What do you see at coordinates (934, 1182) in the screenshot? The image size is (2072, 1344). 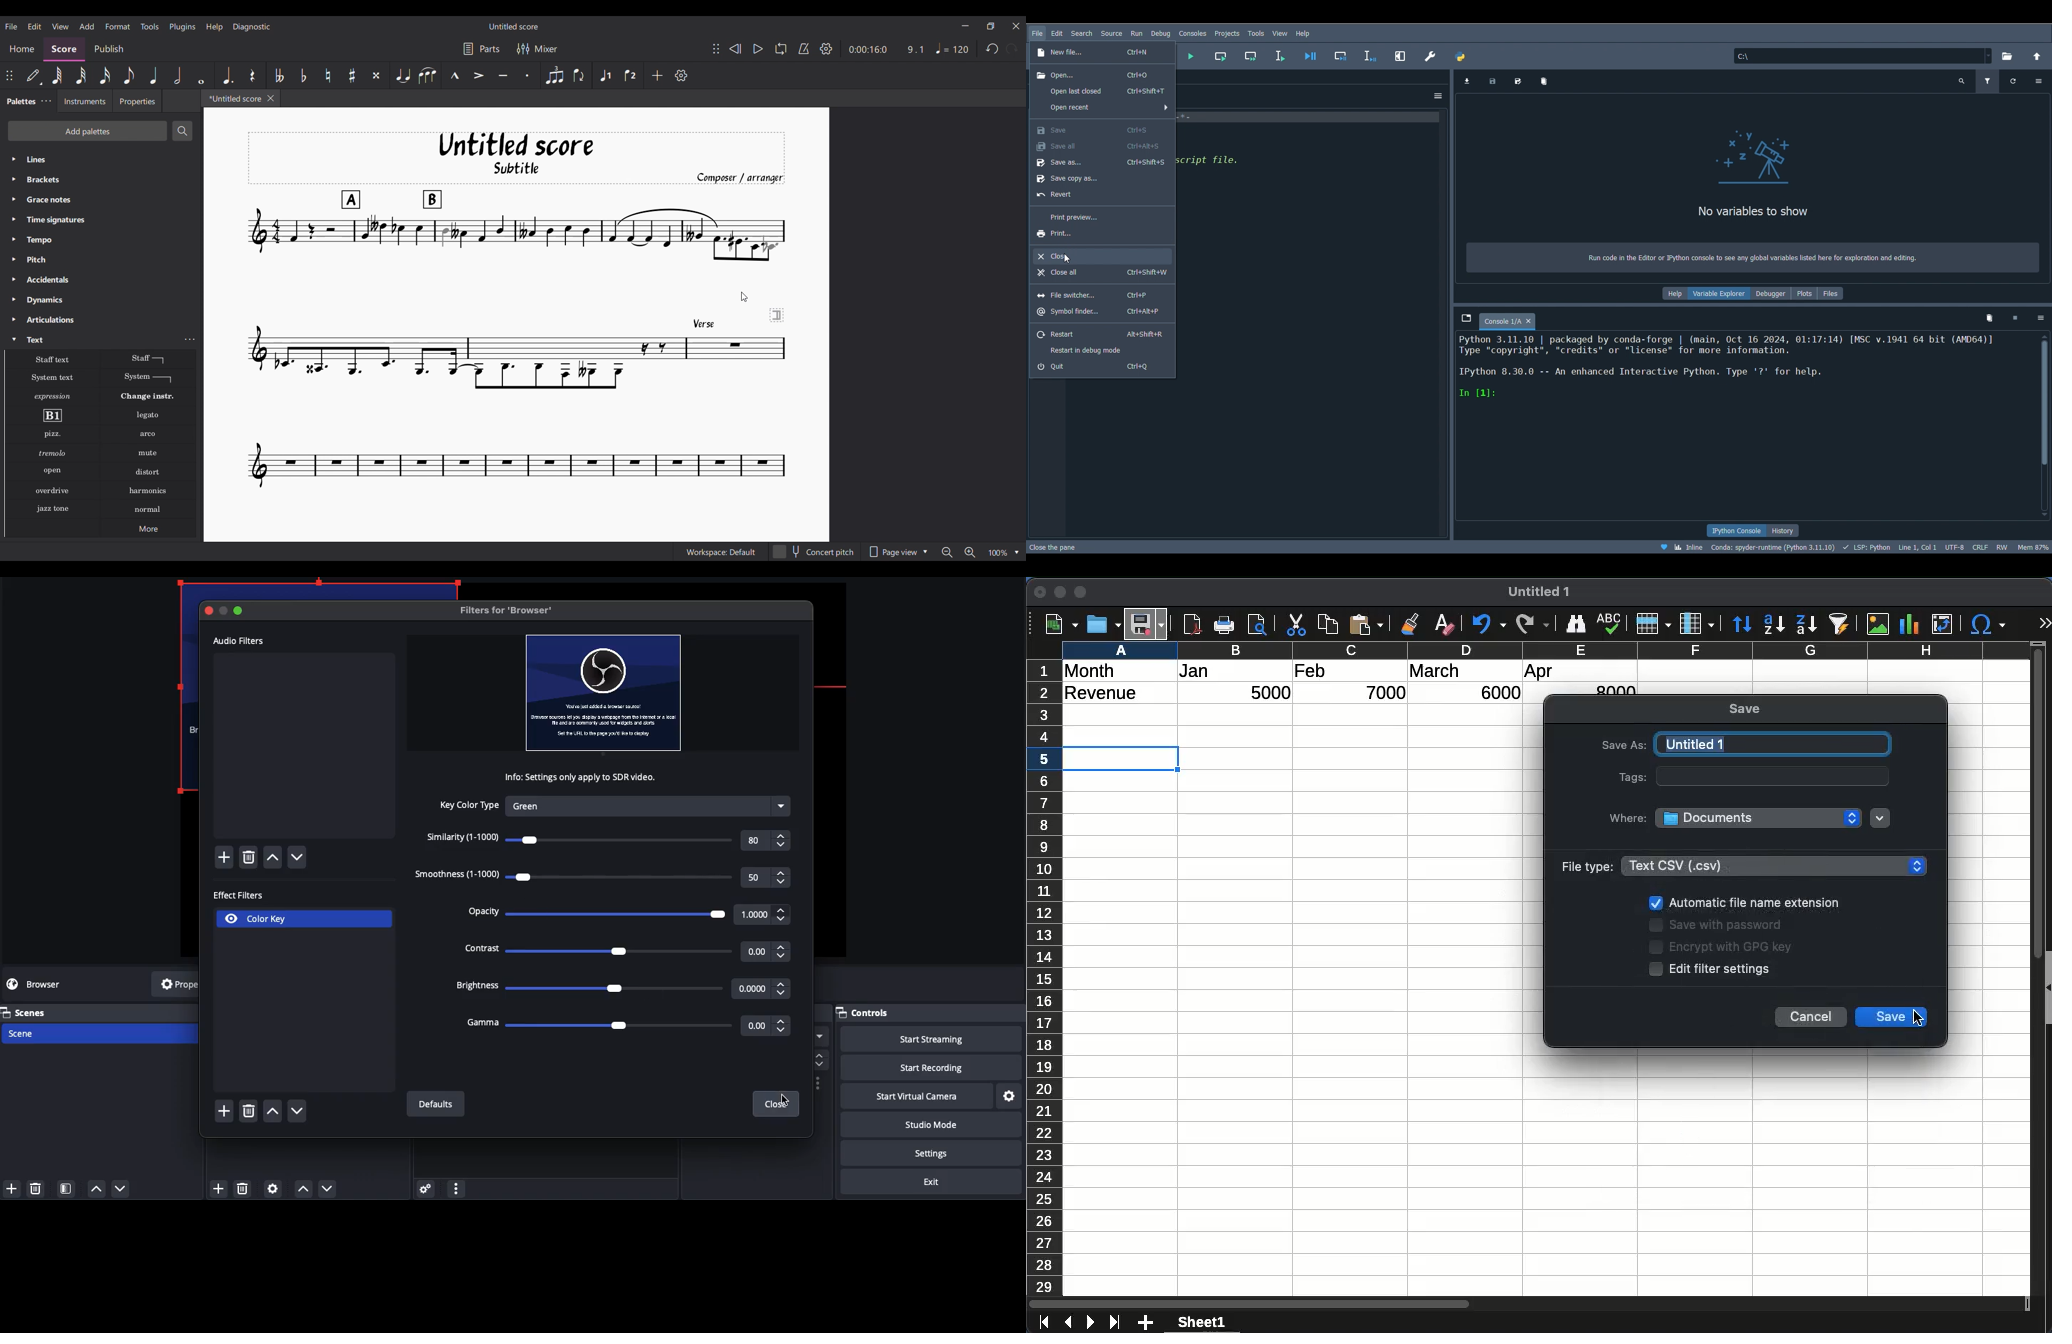 I see `Exit` at bounding box center [934, 1182].